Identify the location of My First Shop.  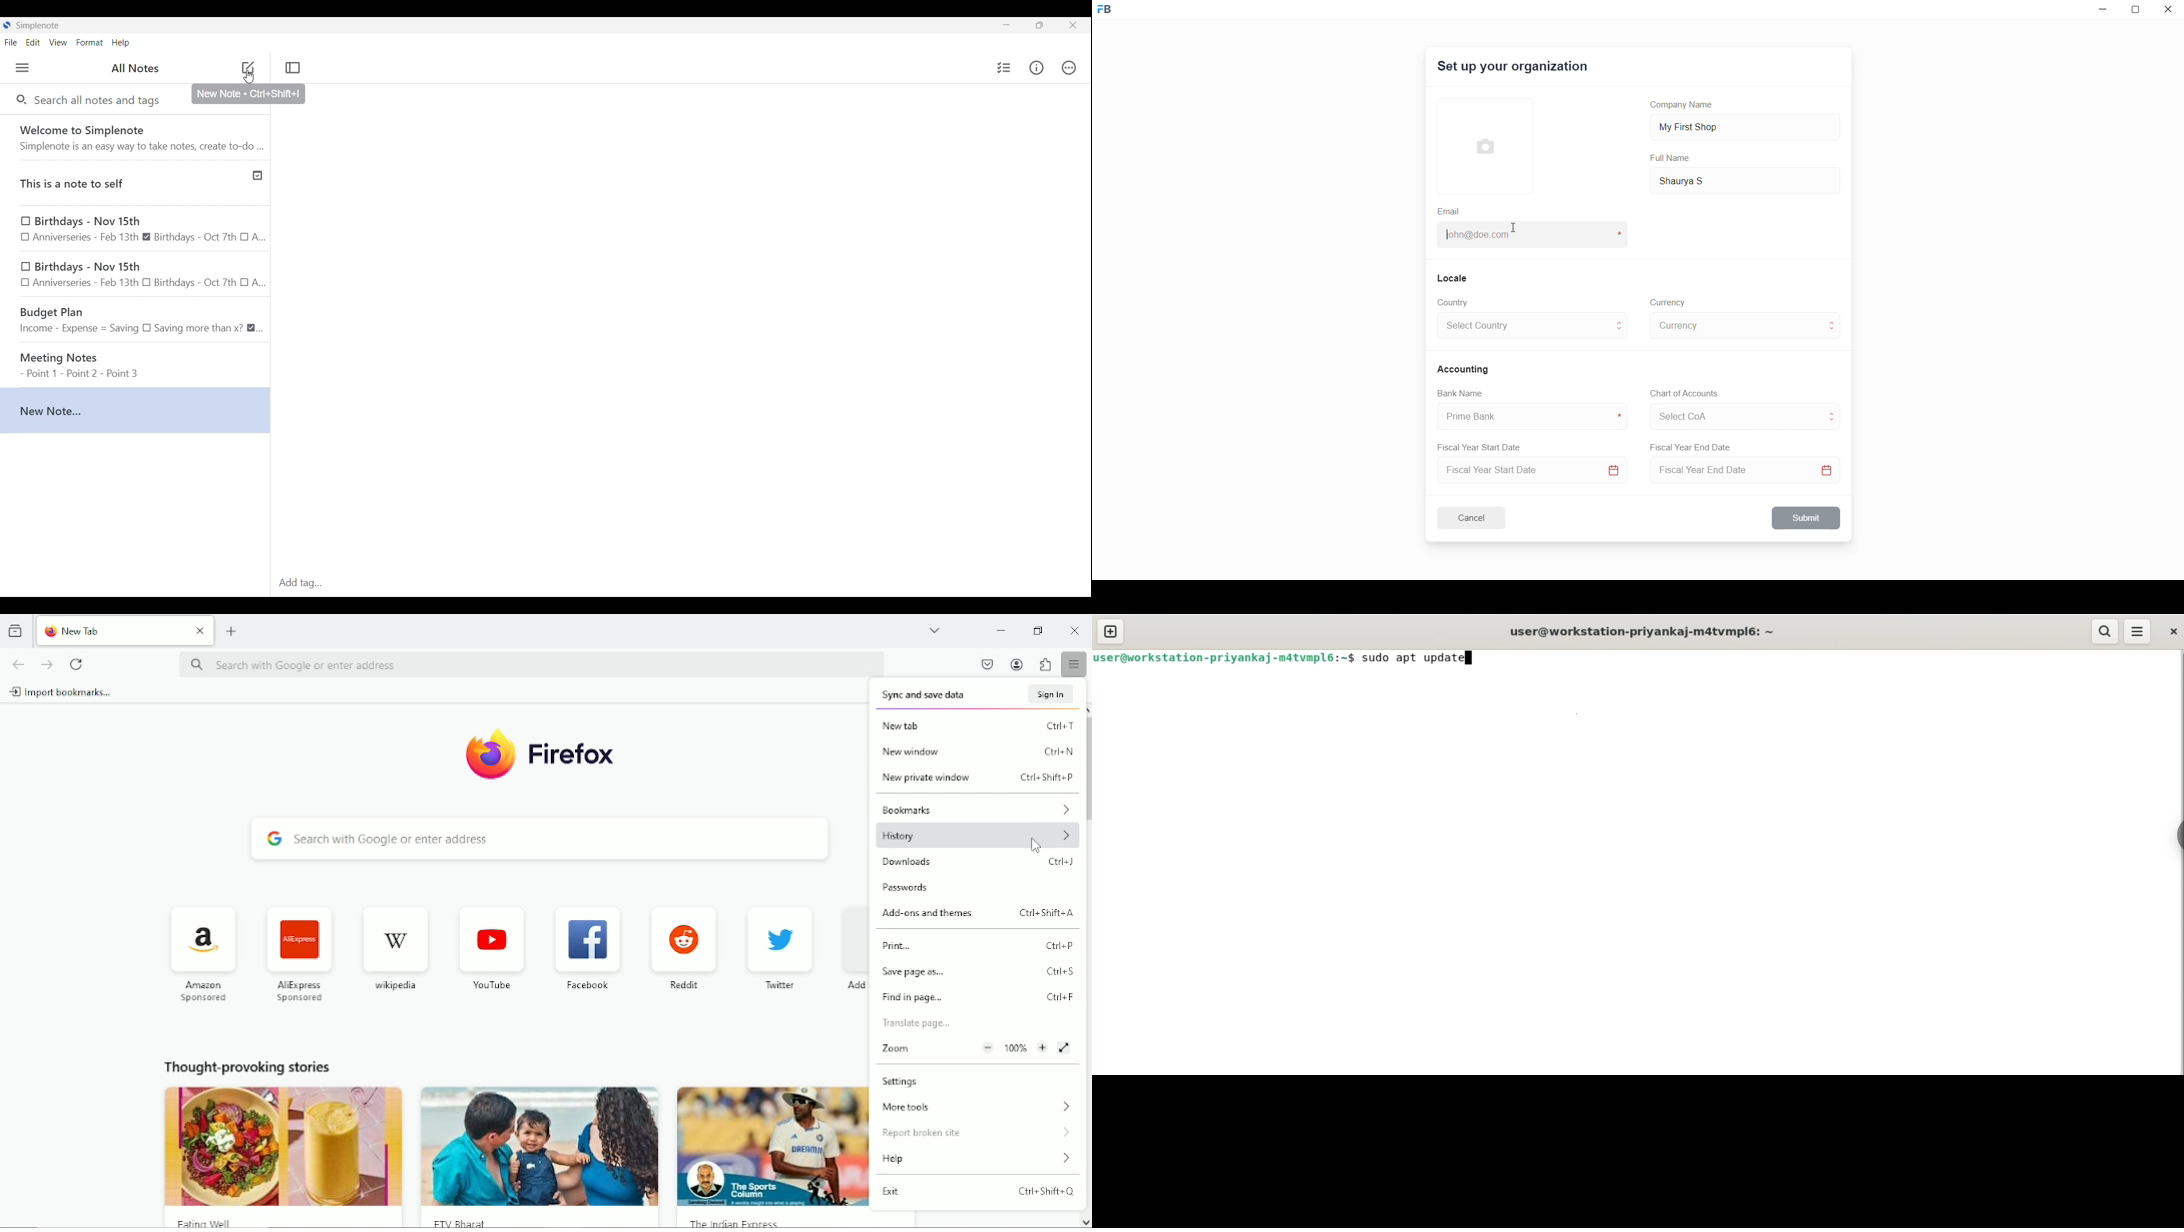
(1706, 126).